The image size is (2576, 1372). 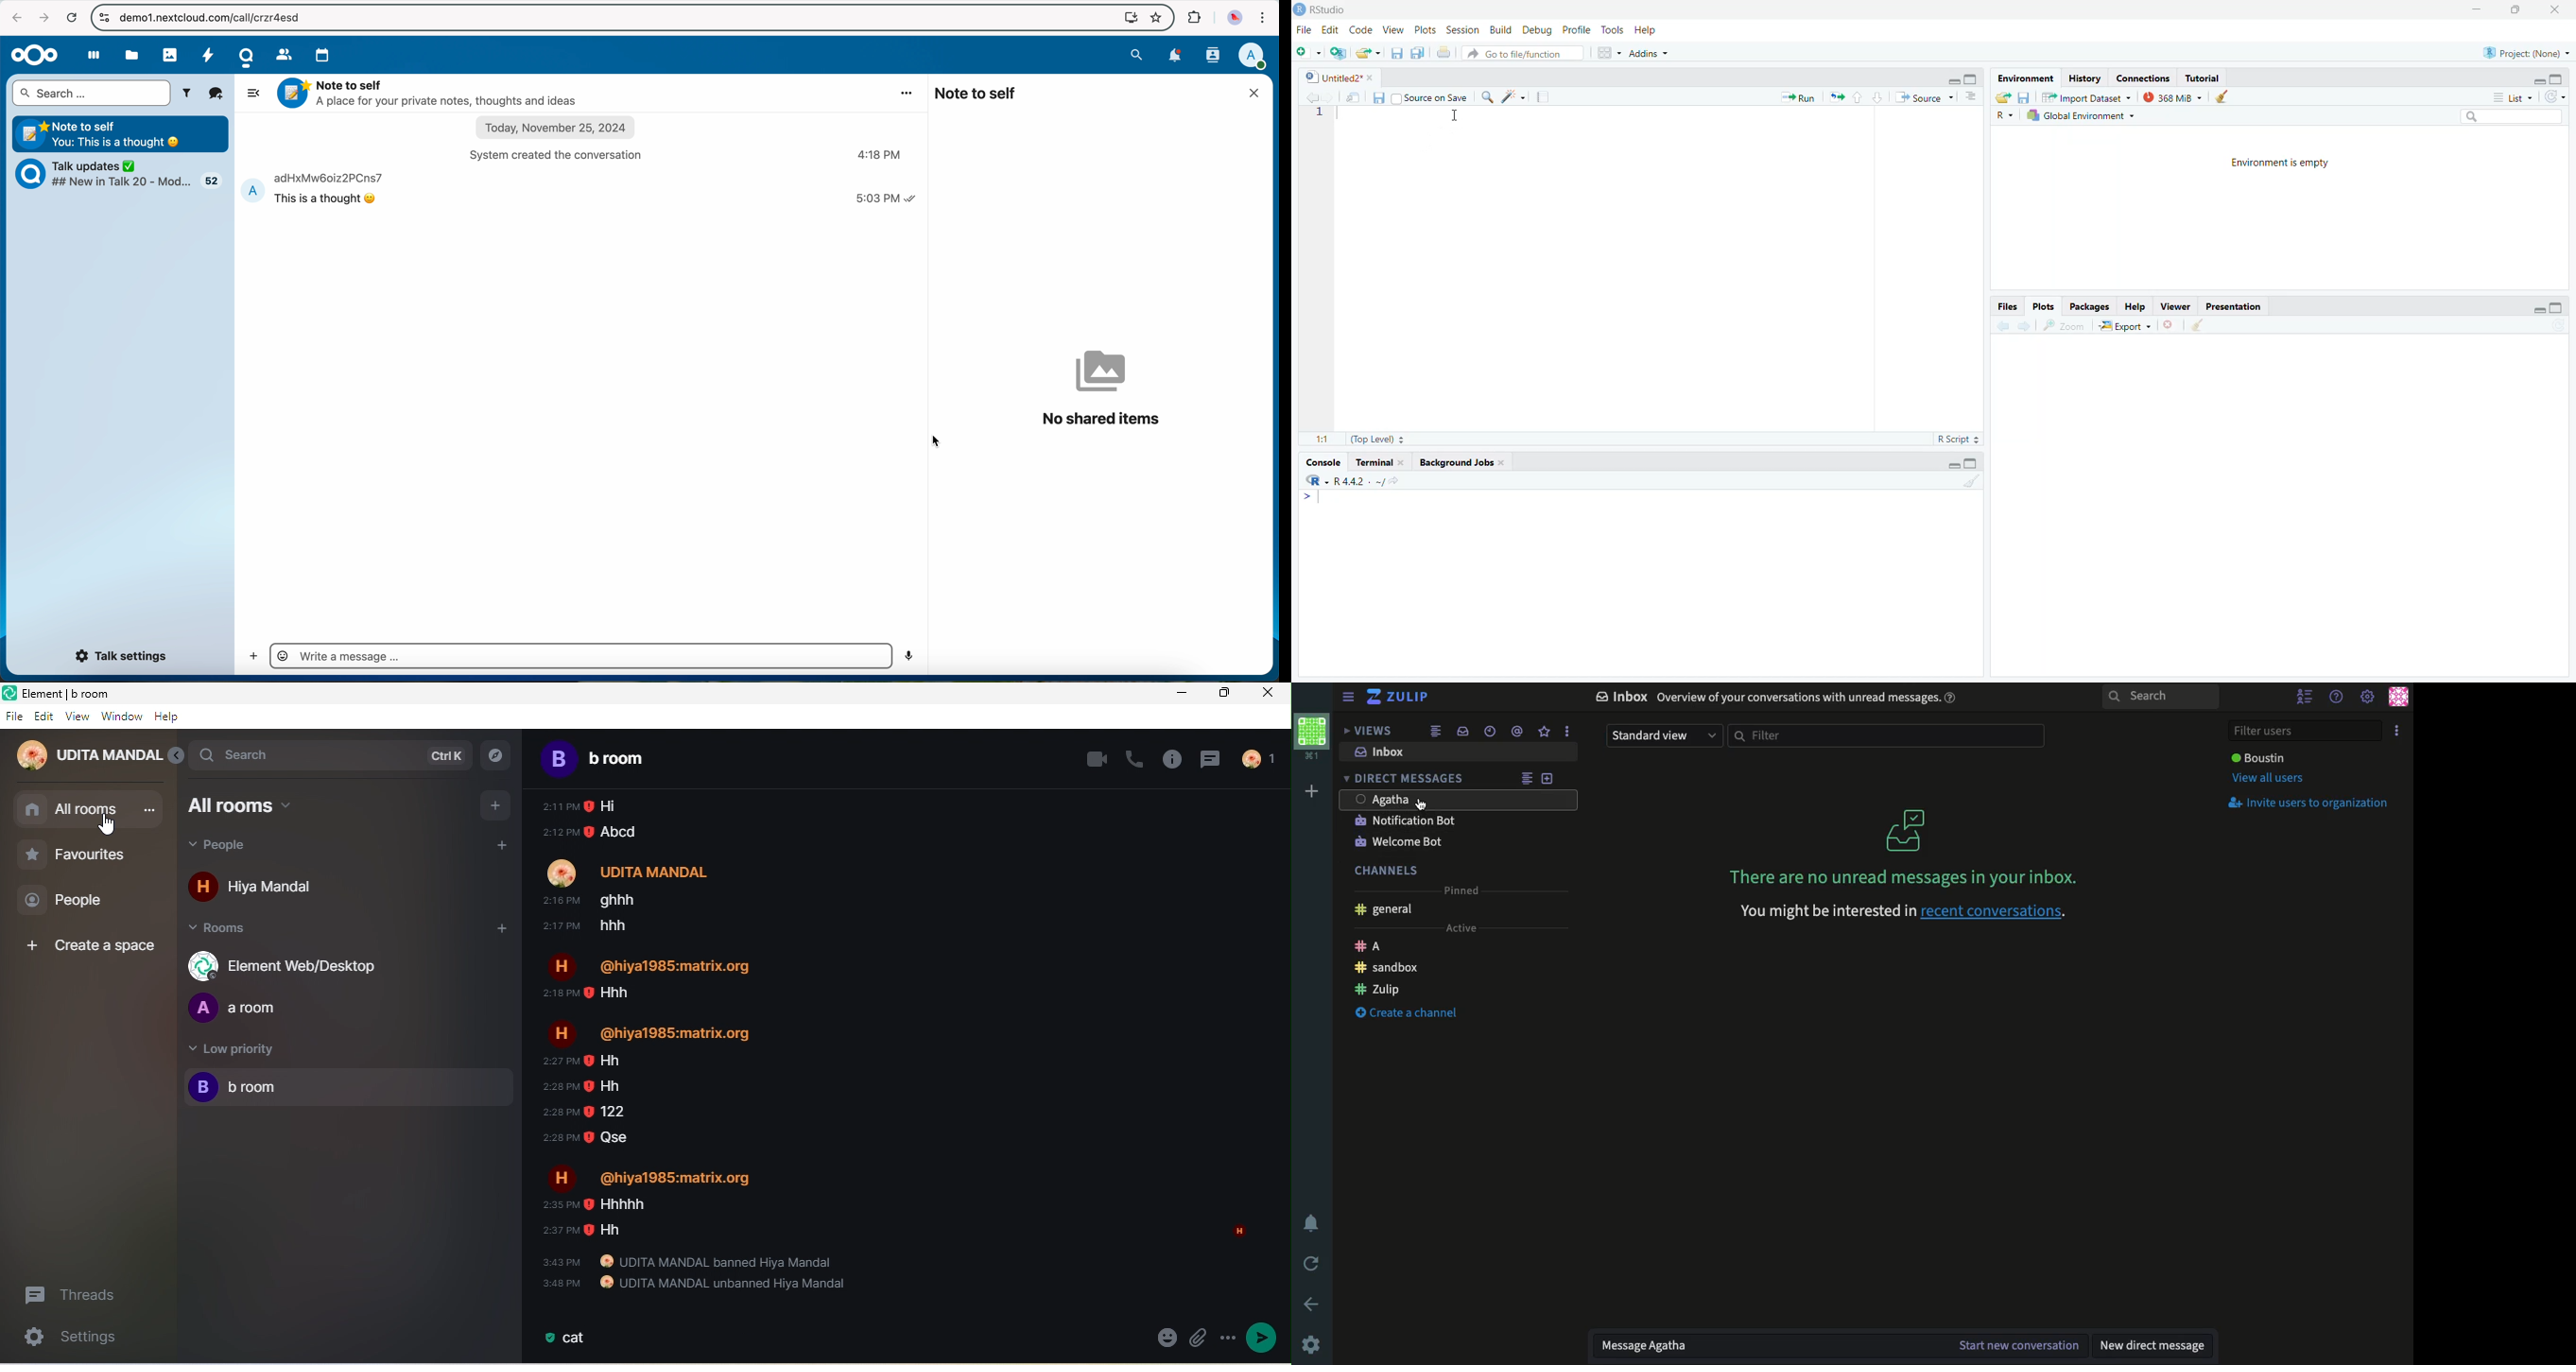 I want to click on Code, so click(x=1362, y=31).